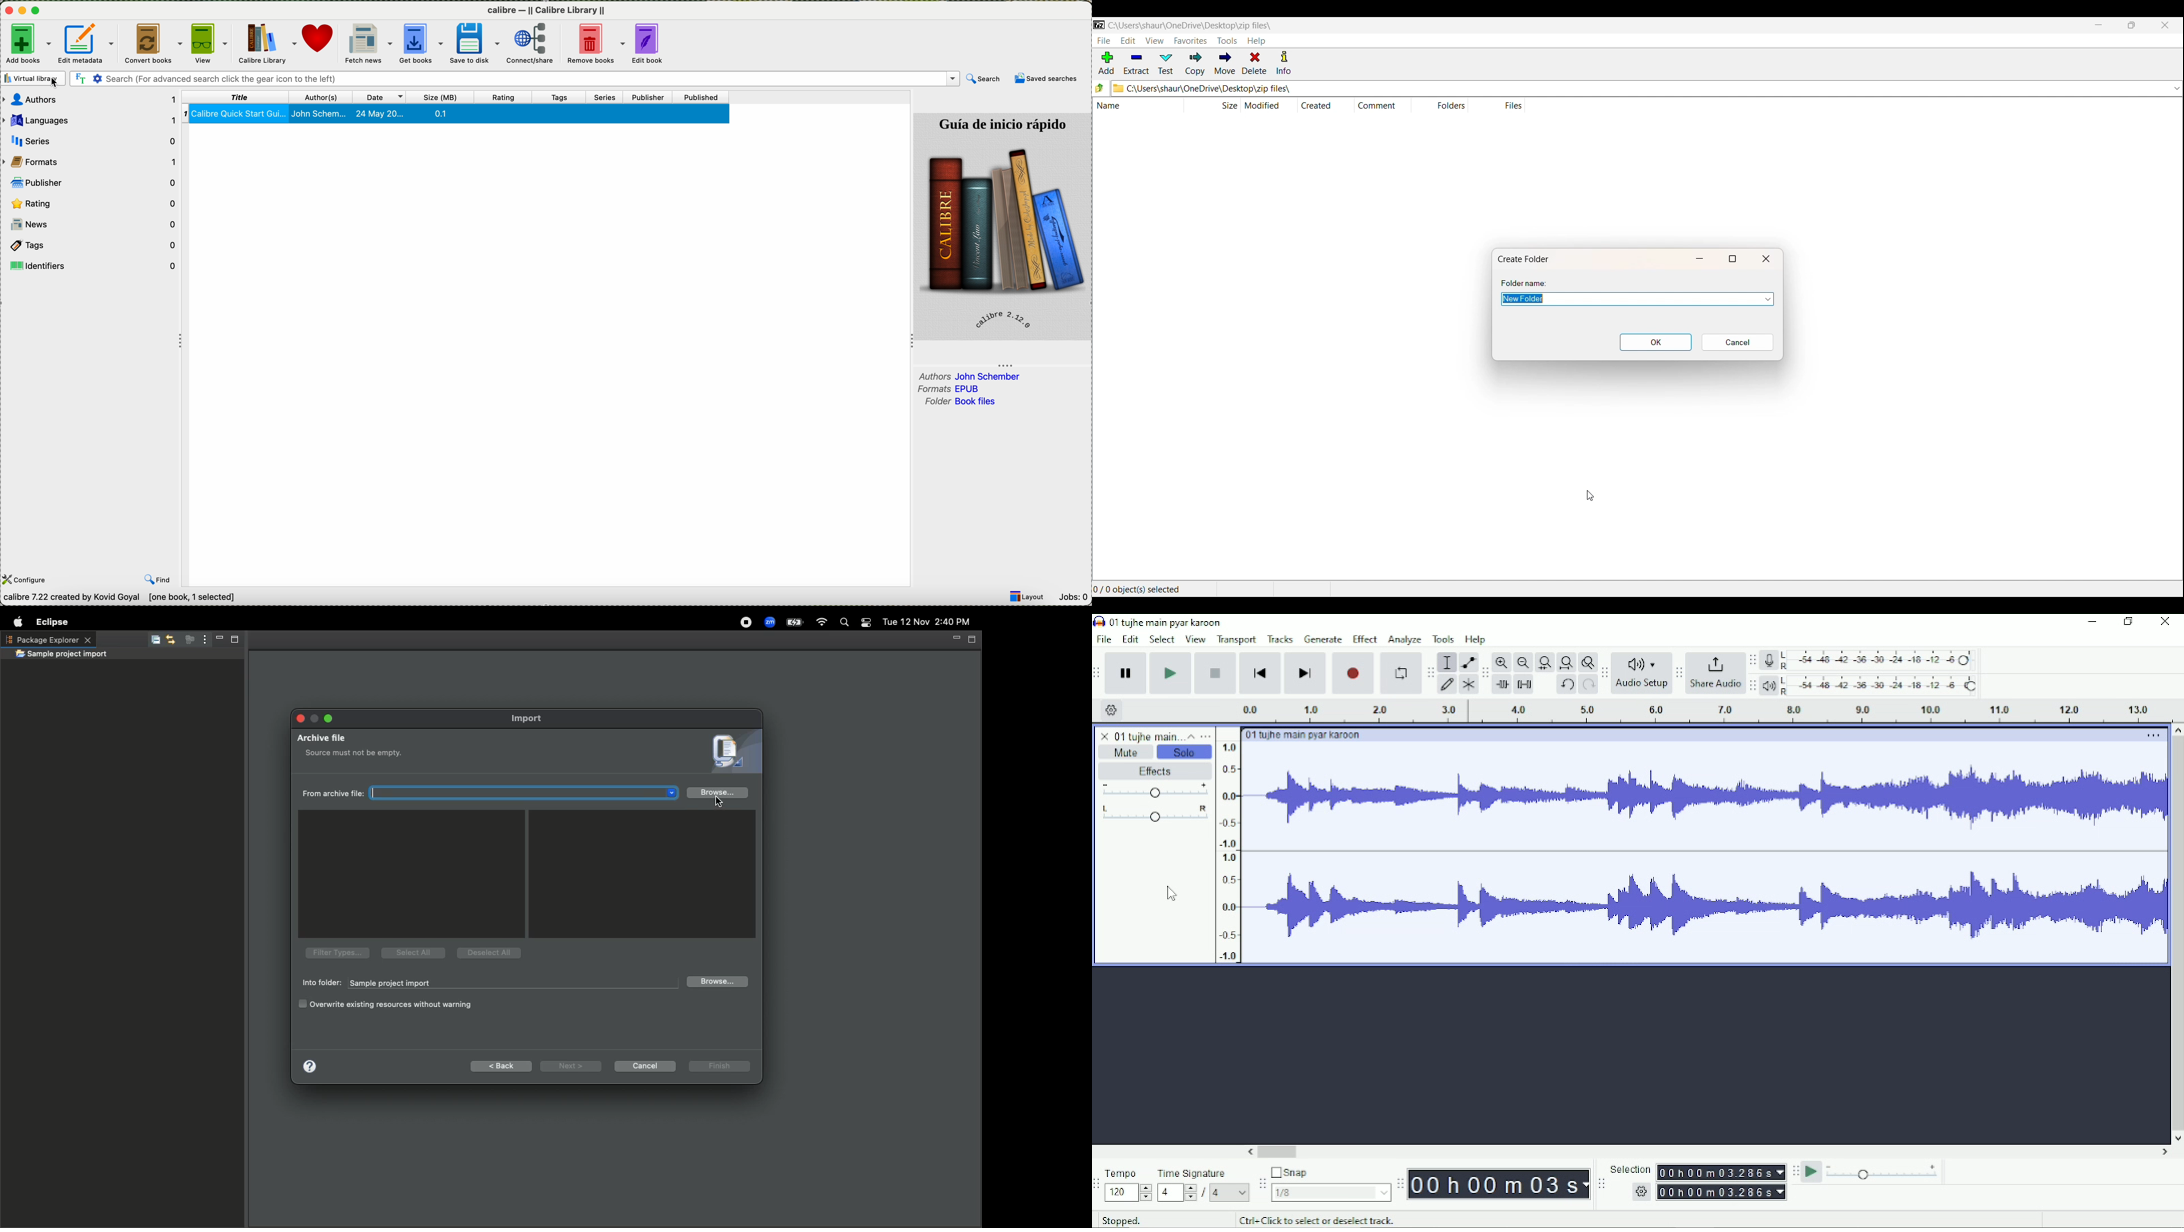  I want to click on Trim audio outside selection, so click(1502, 684).